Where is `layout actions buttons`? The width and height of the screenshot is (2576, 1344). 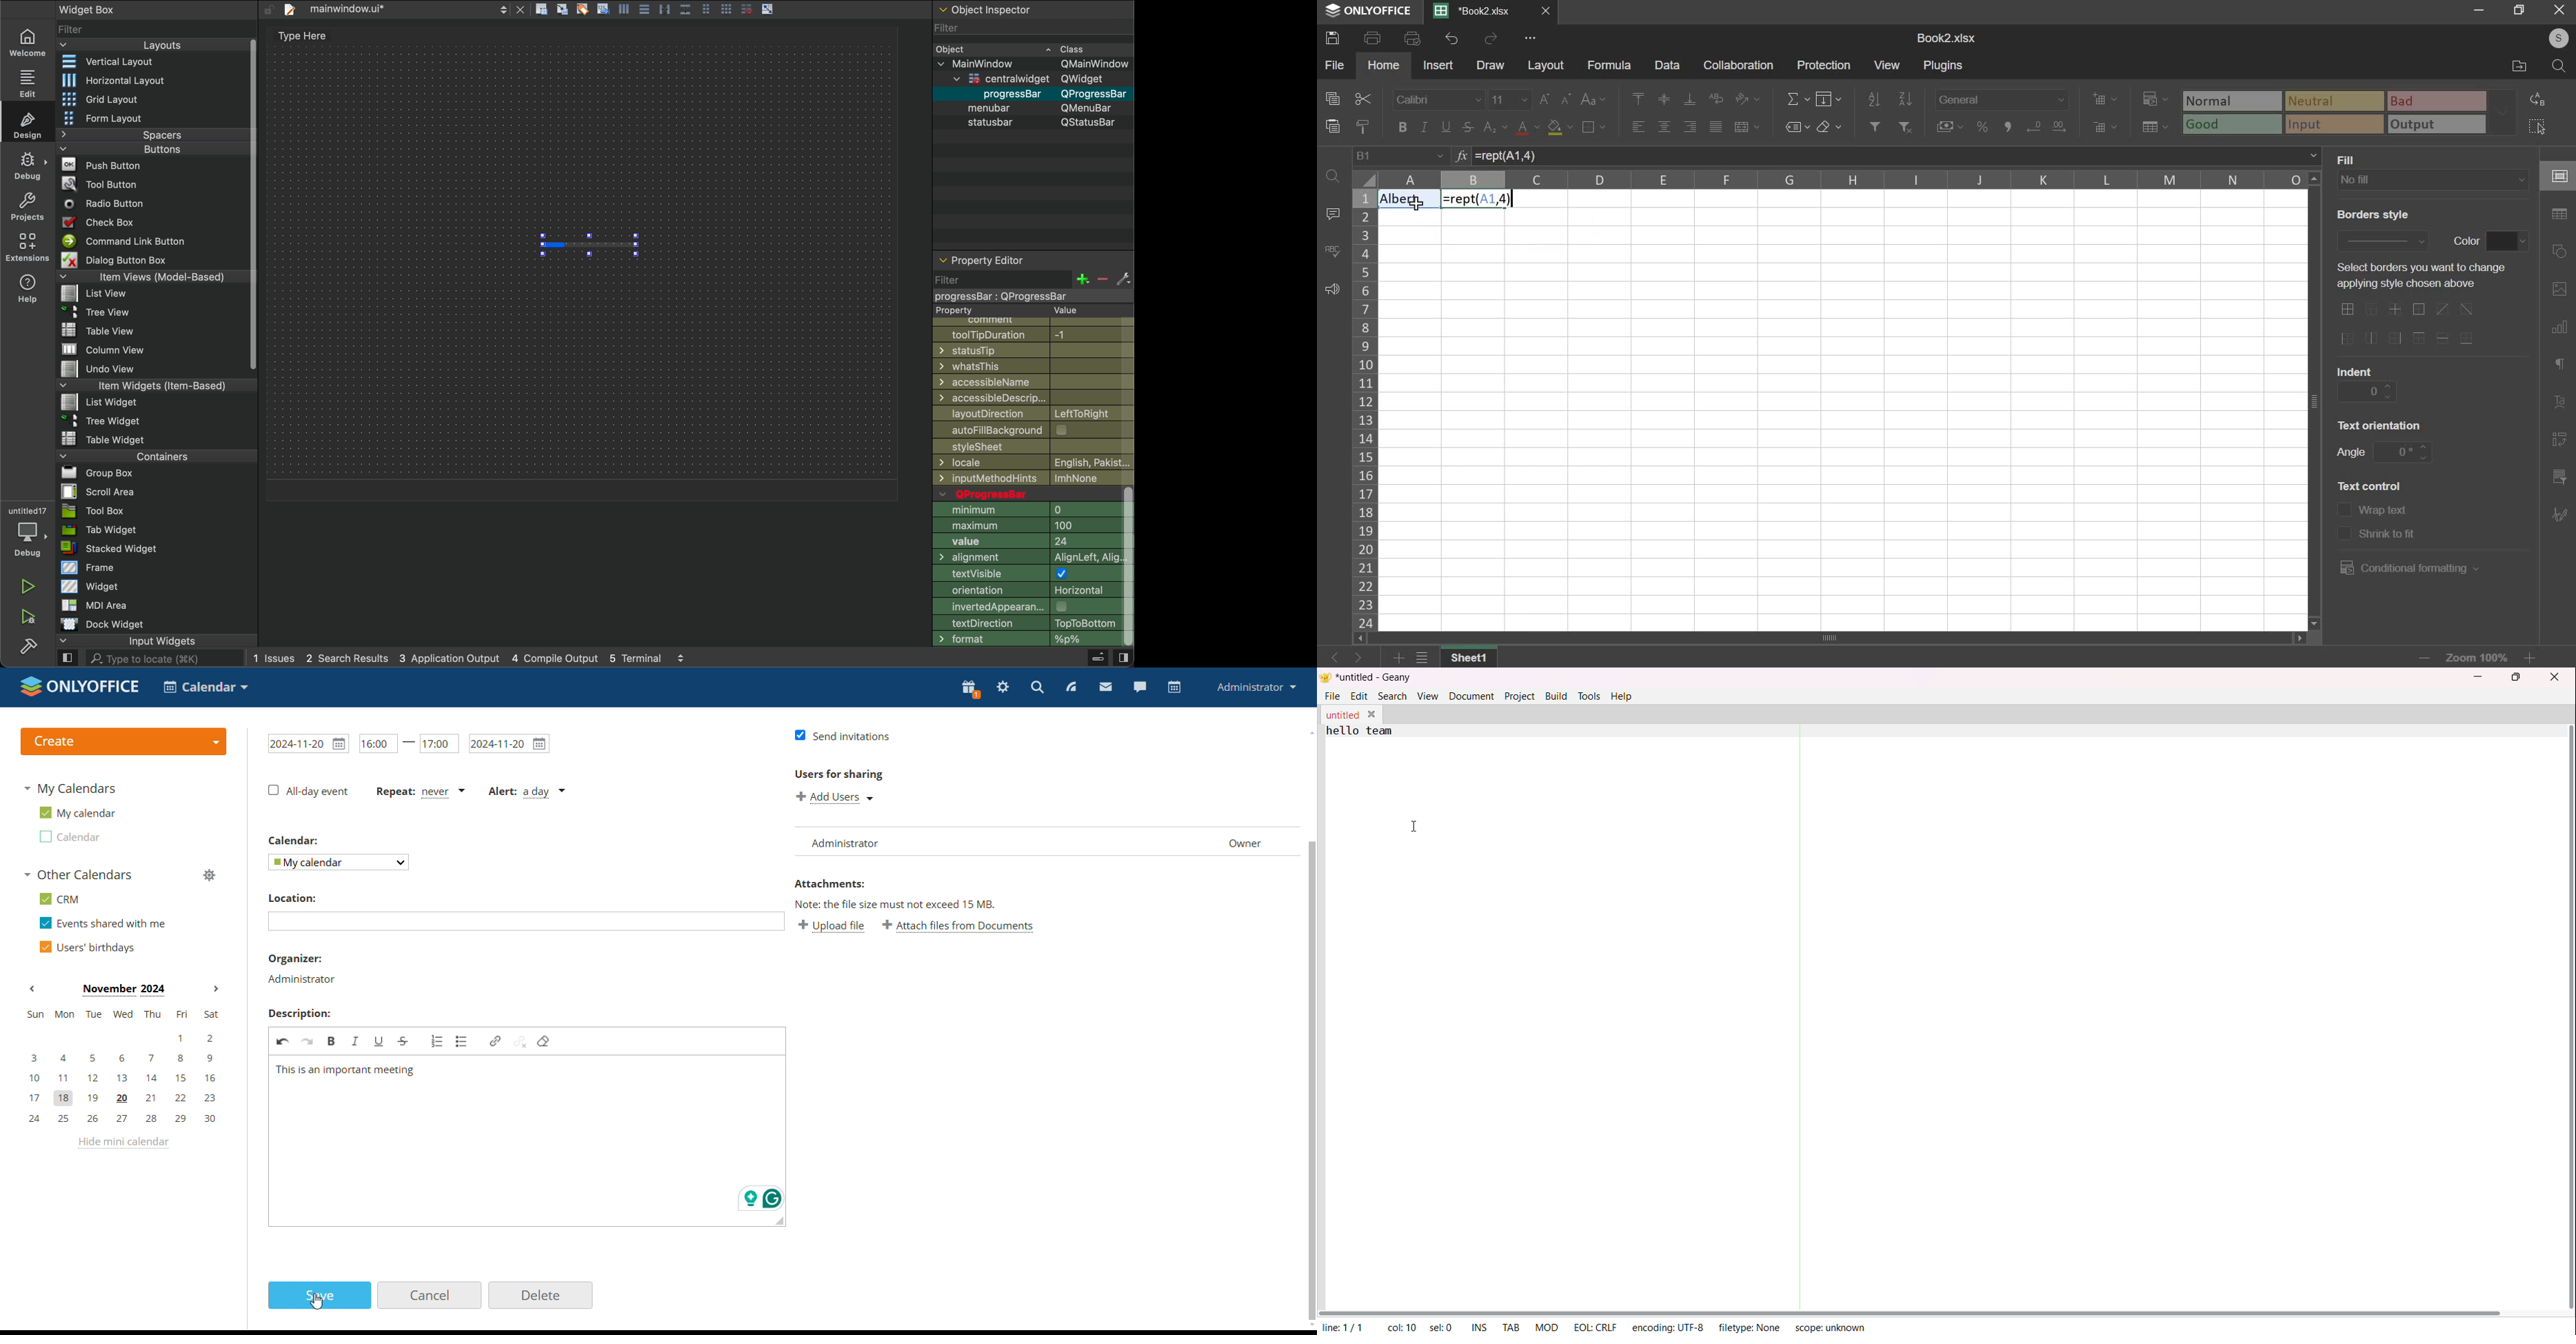 layout actions buttons is located at coordinates (654, 11).